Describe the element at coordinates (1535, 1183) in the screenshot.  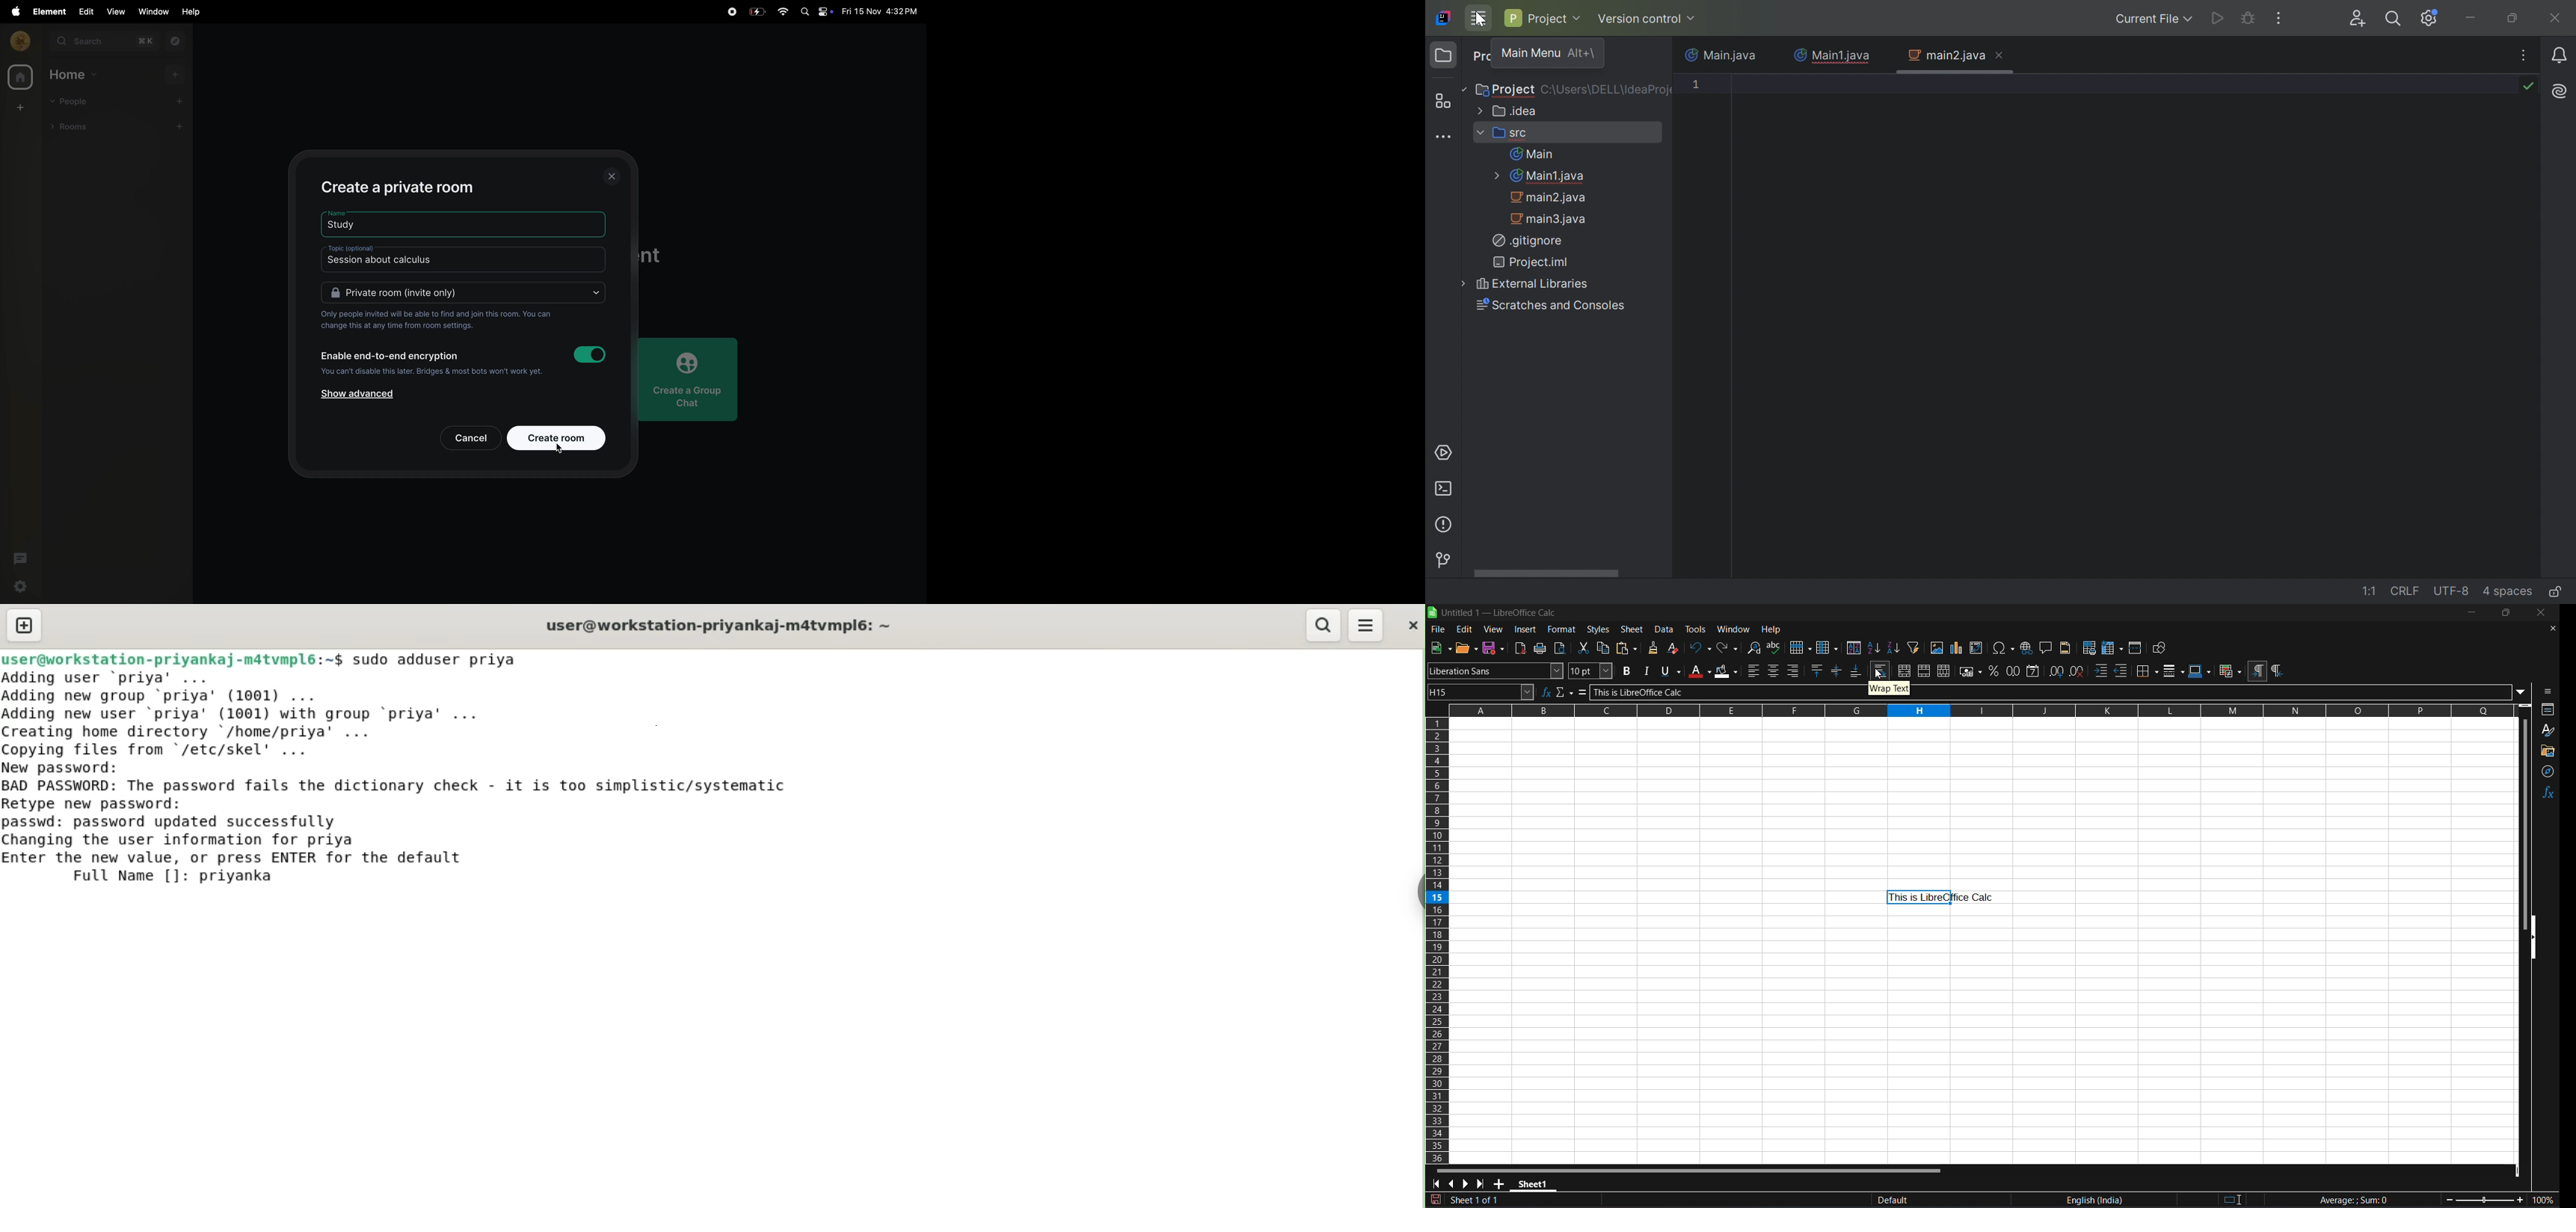
I see `sheet 1` at that location.